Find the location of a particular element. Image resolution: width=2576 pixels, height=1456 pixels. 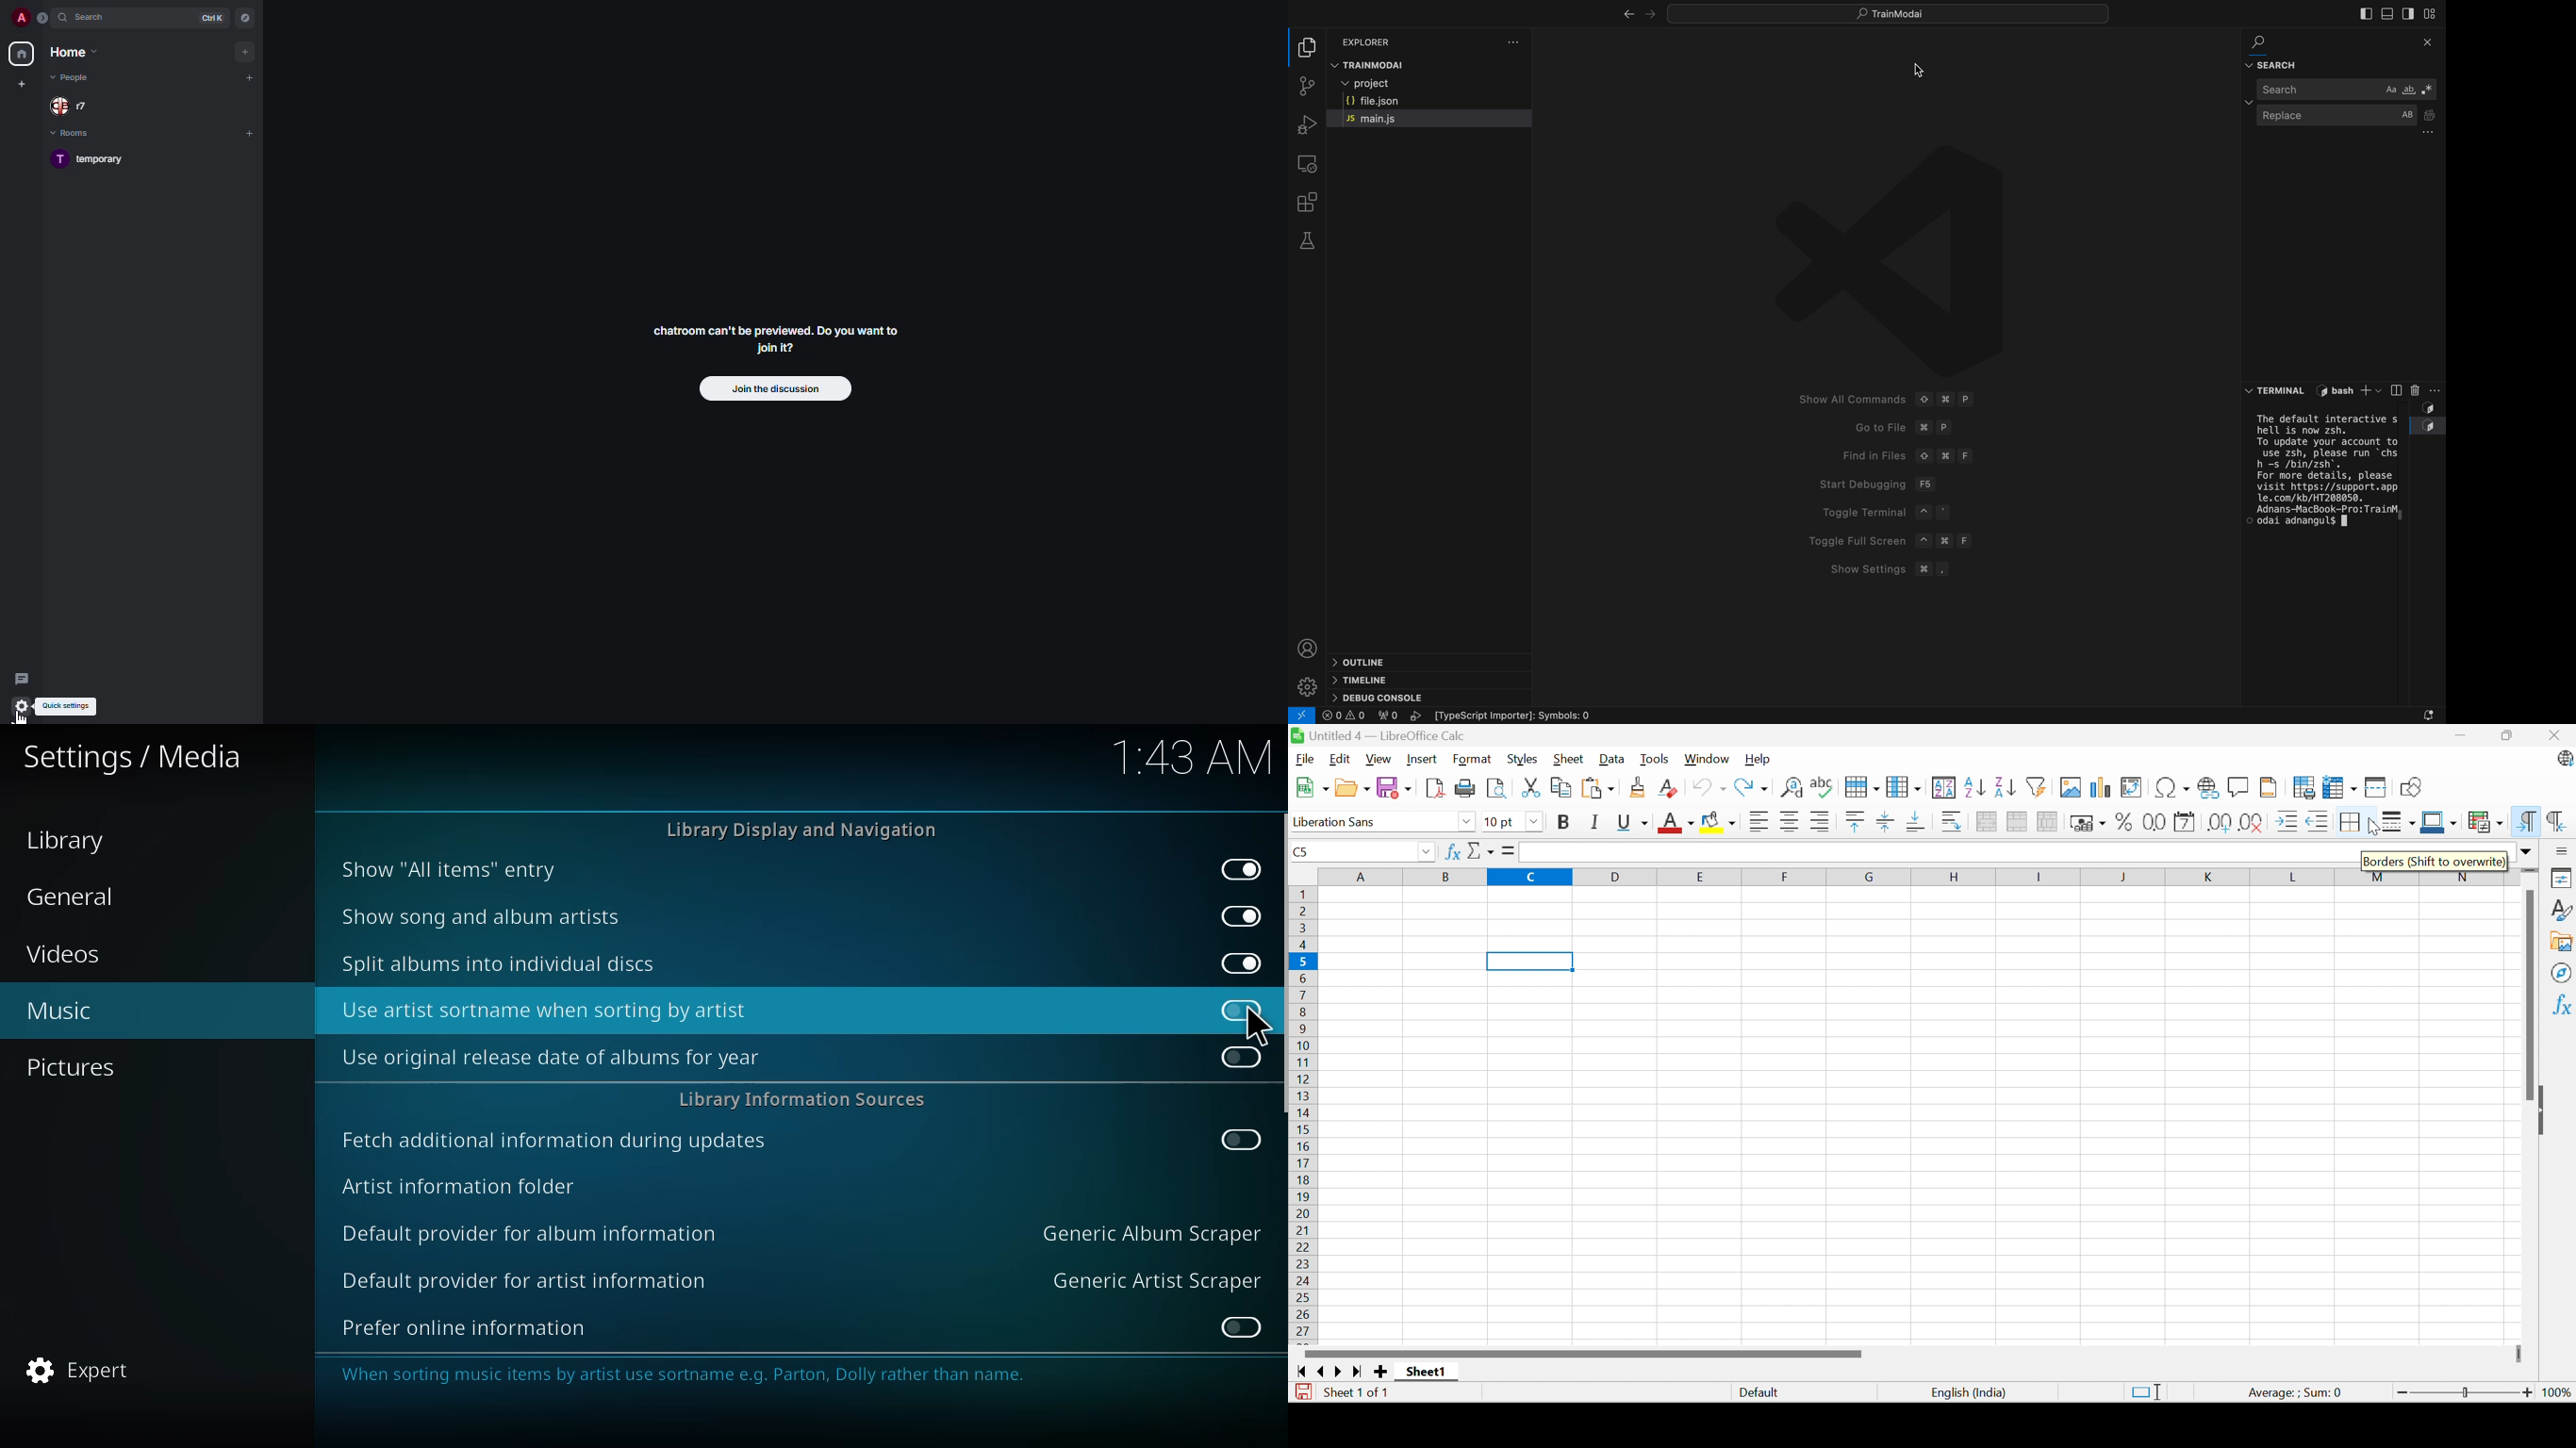

notification is located at coordinates (2431, 711).